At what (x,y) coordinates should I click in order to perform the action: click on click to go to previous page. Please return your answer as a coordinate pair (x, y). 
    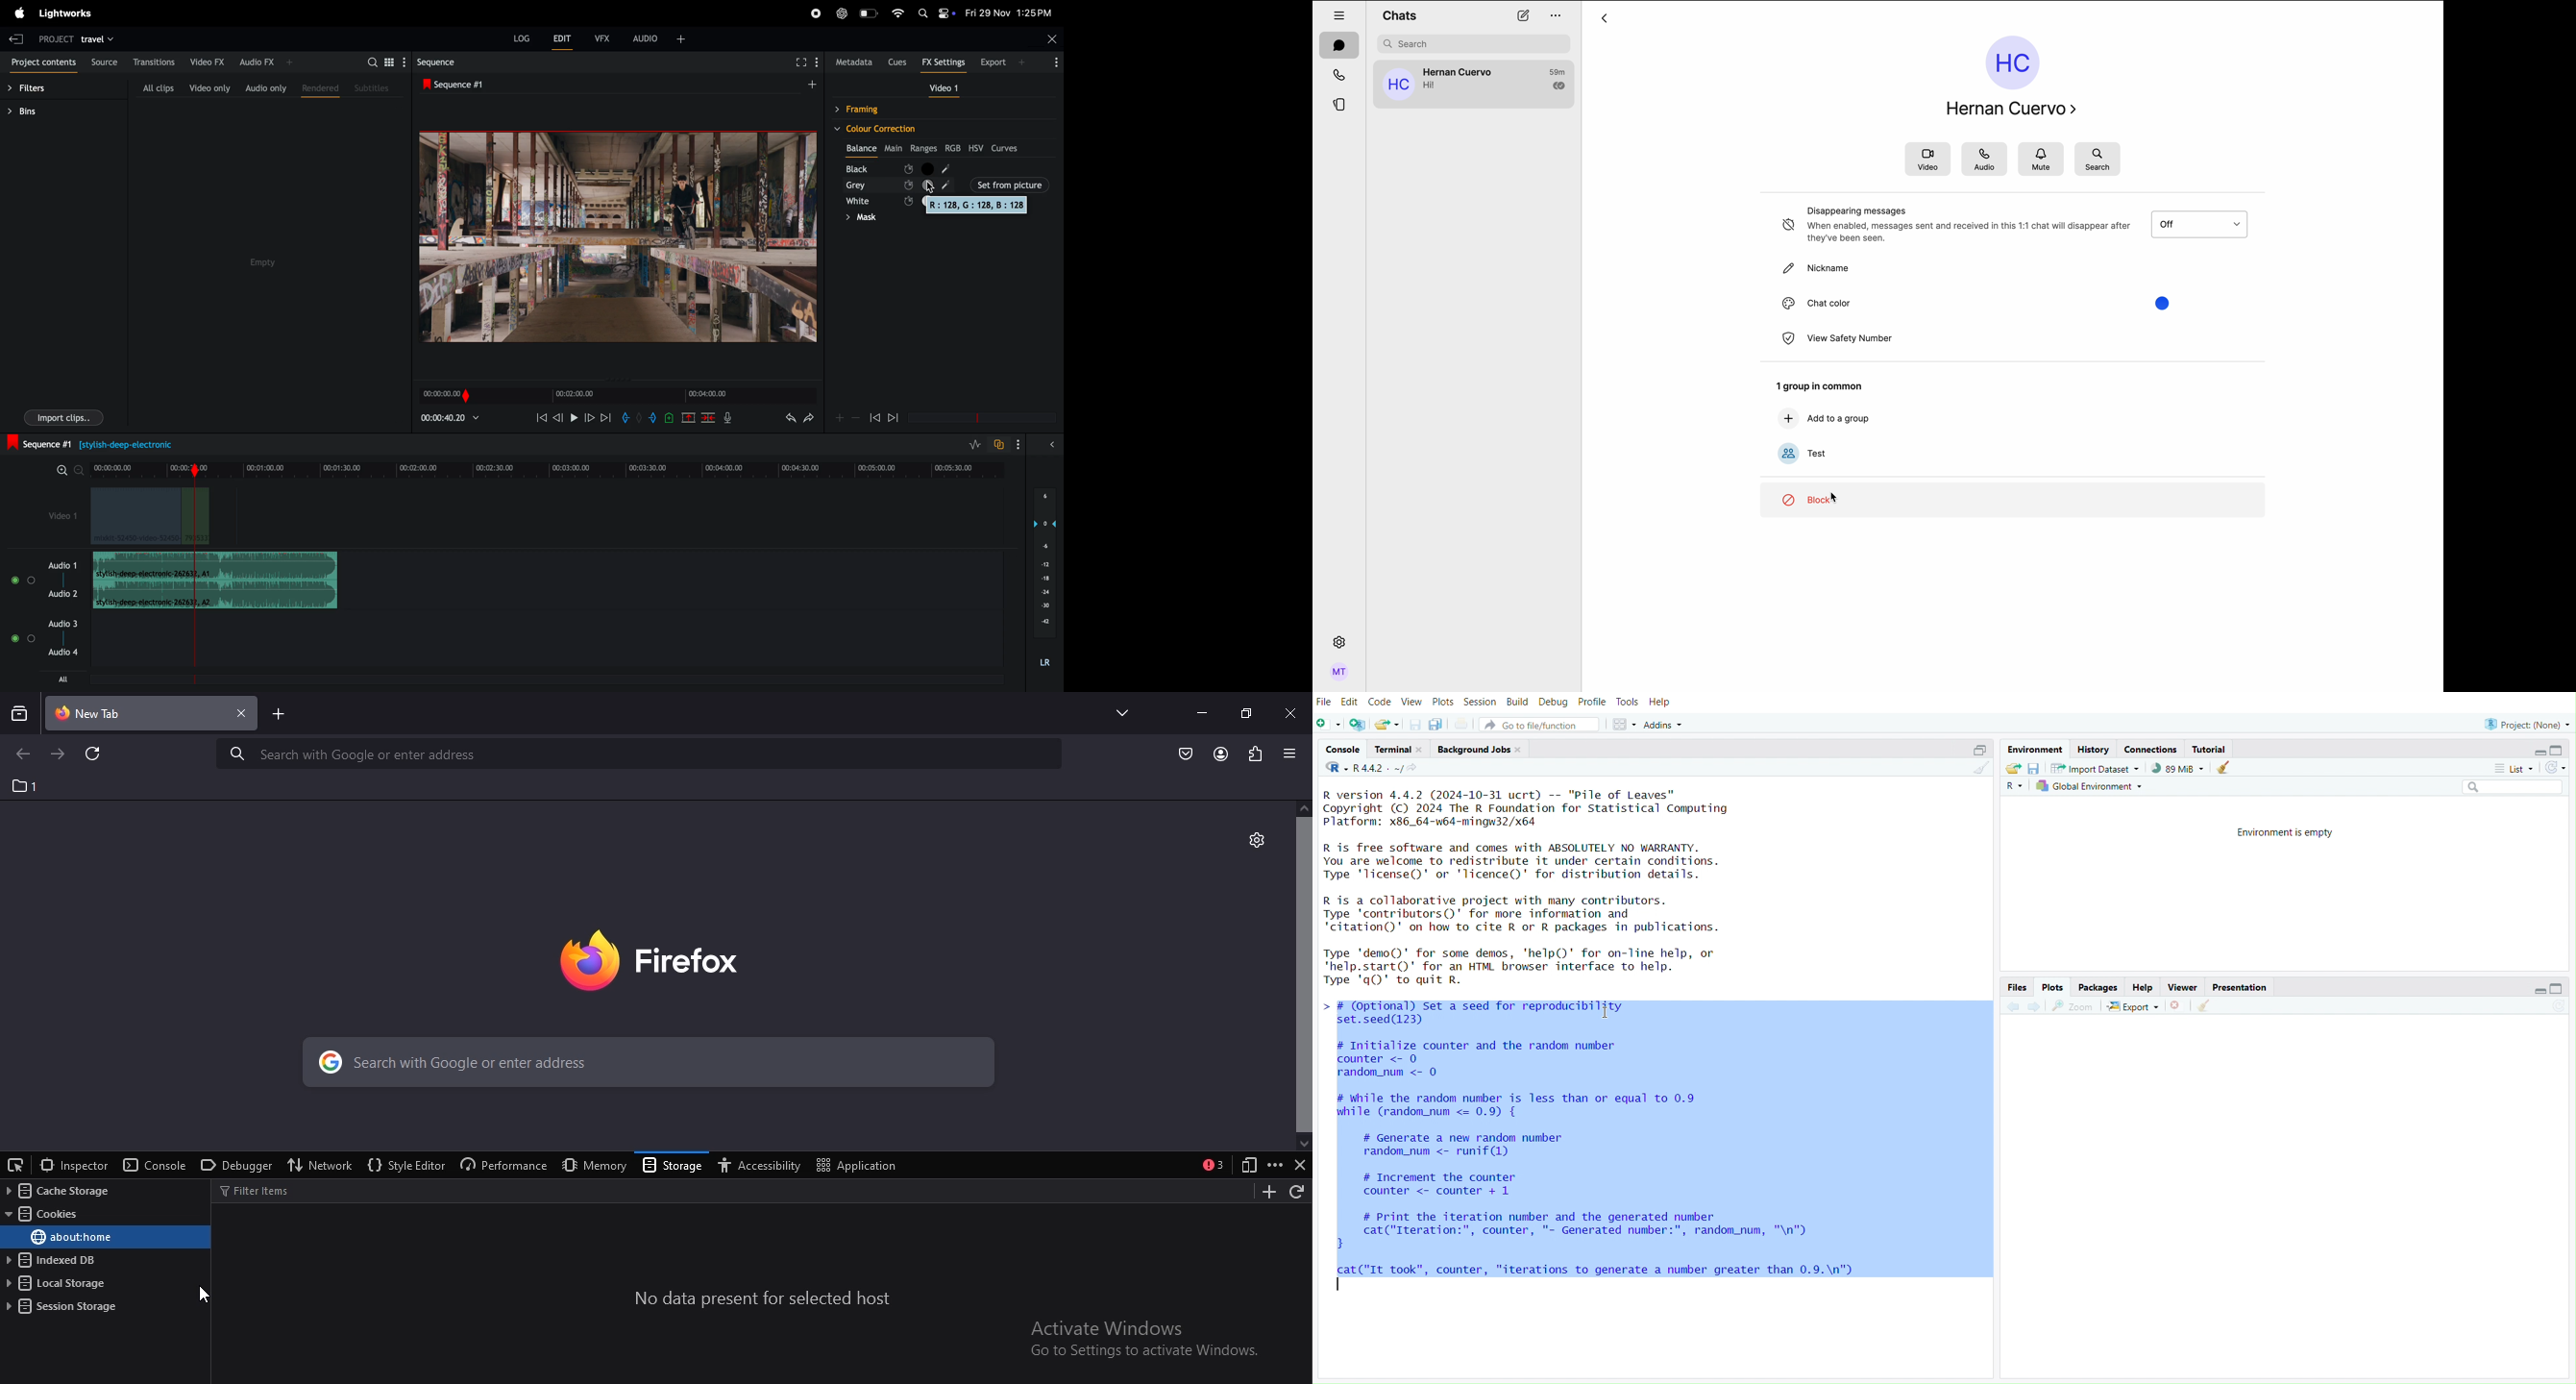
    Looking at the image, I should click on (22, 754).